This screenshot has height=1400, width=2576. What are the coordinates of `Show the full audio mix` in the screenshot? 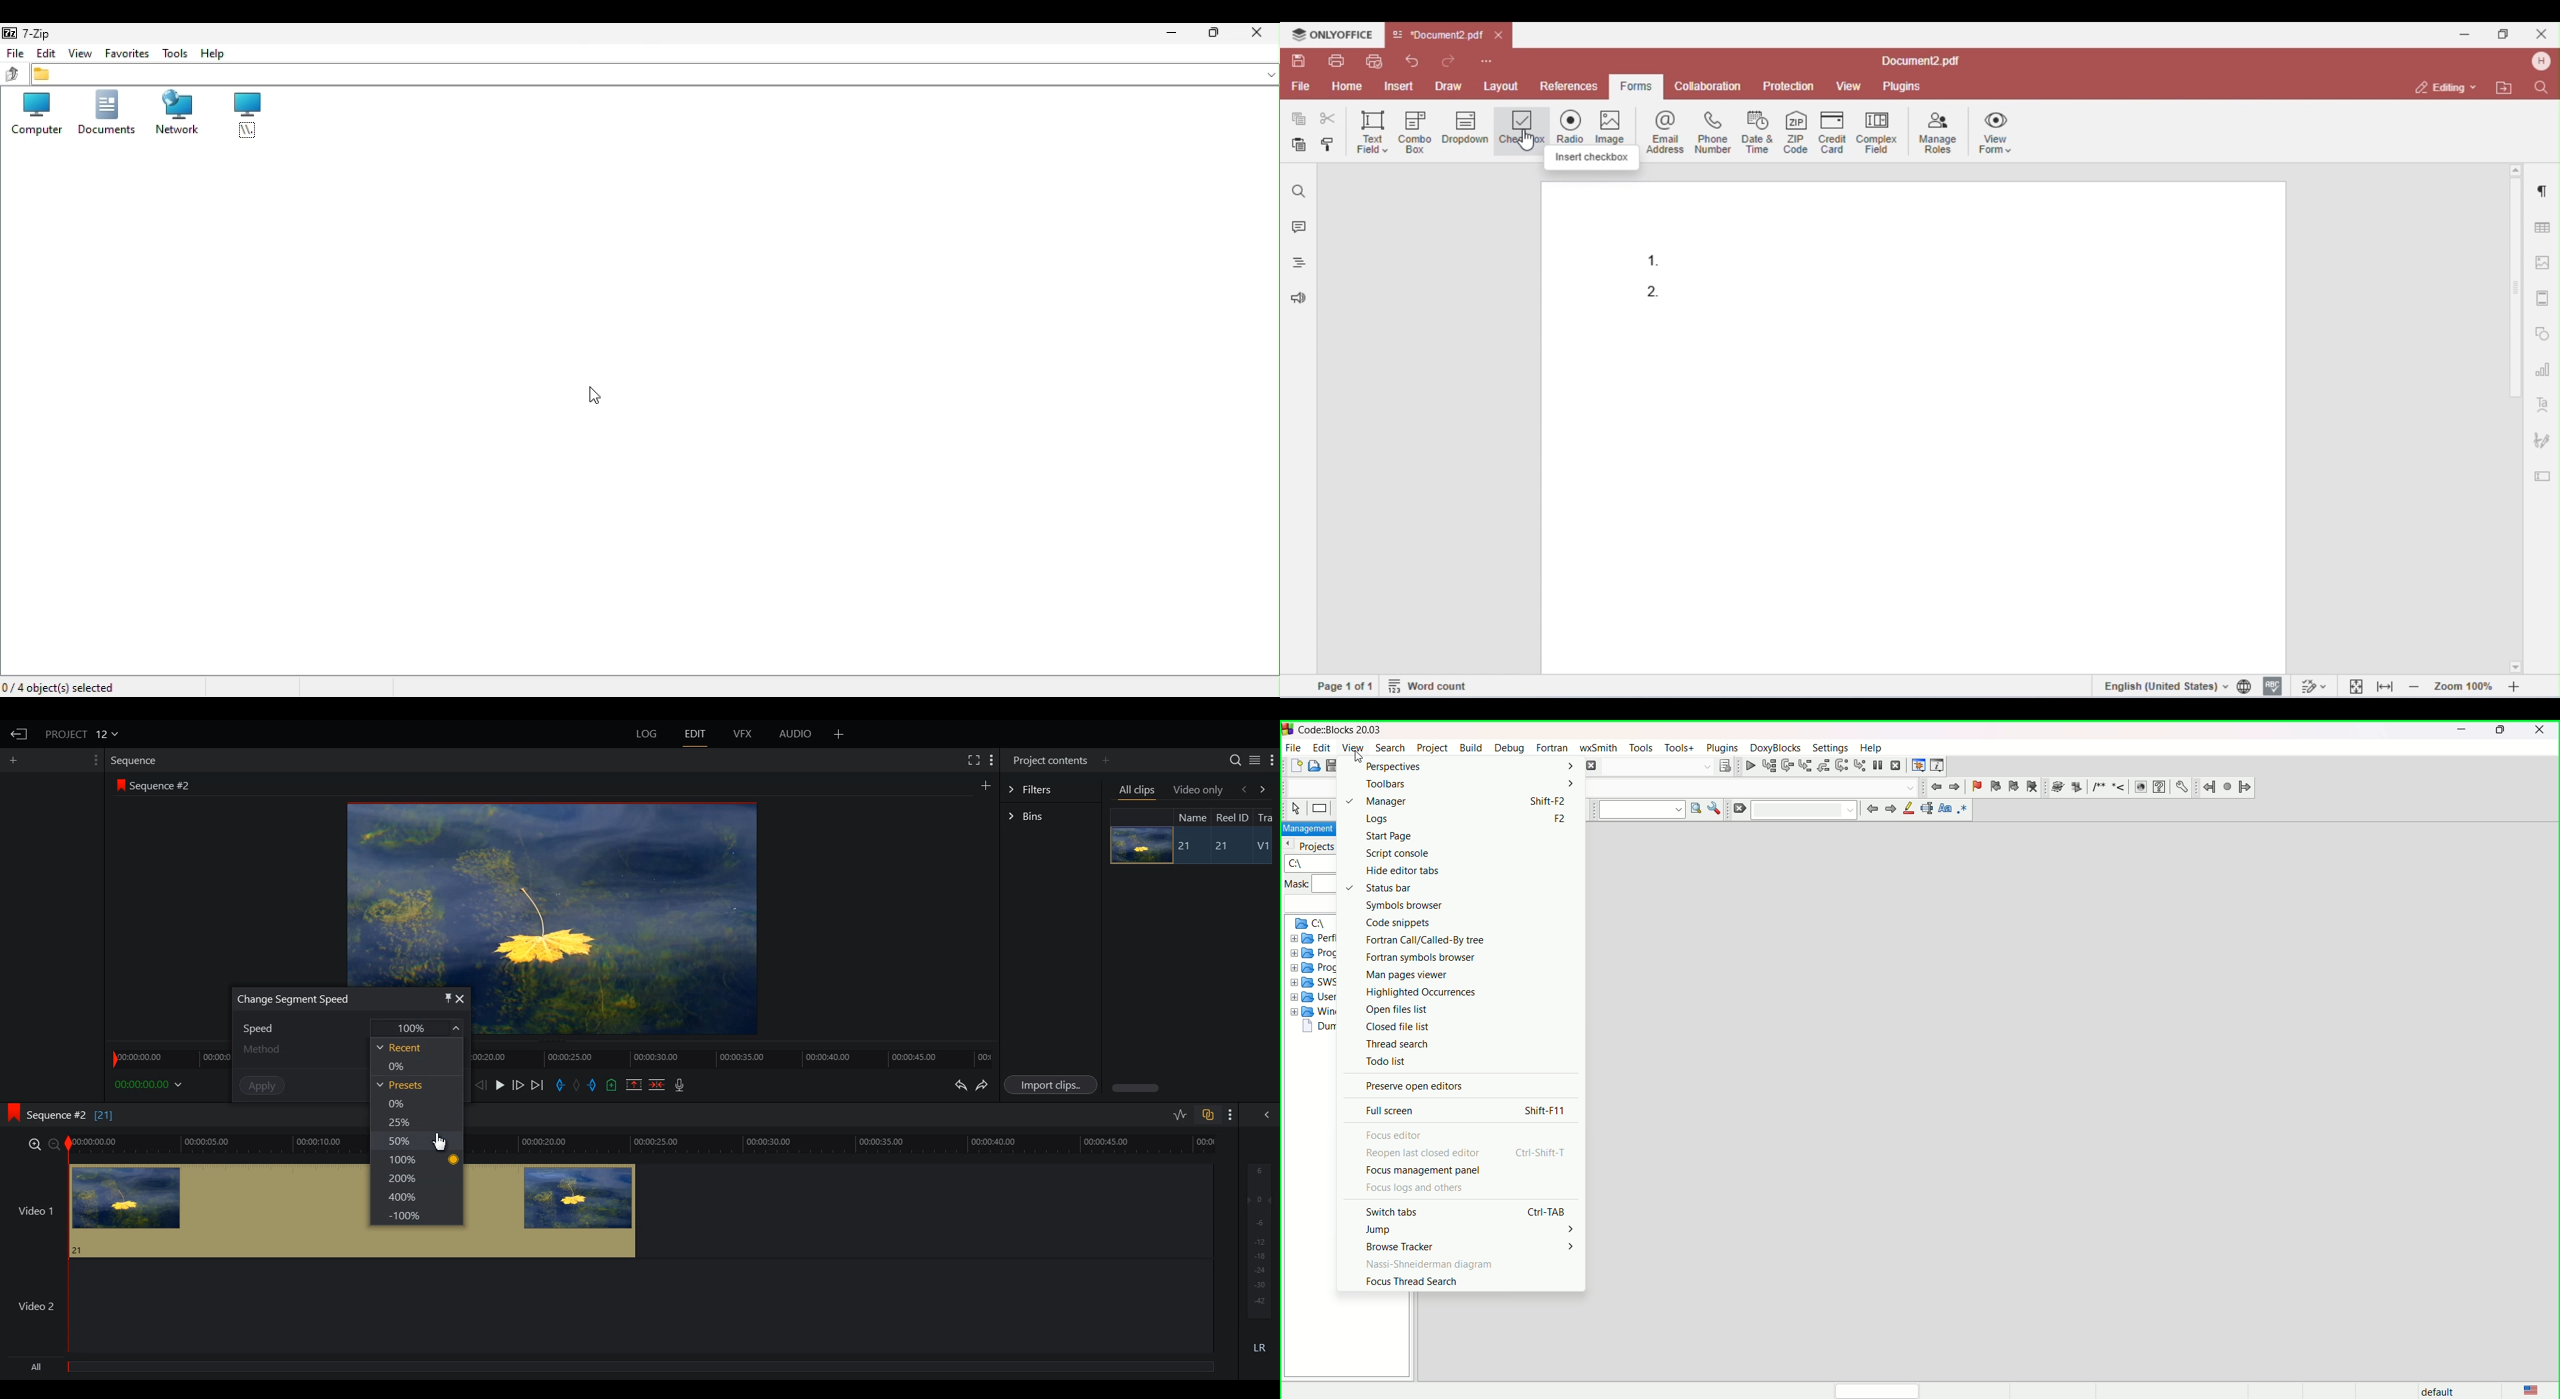 It's located at (1263, 1115).